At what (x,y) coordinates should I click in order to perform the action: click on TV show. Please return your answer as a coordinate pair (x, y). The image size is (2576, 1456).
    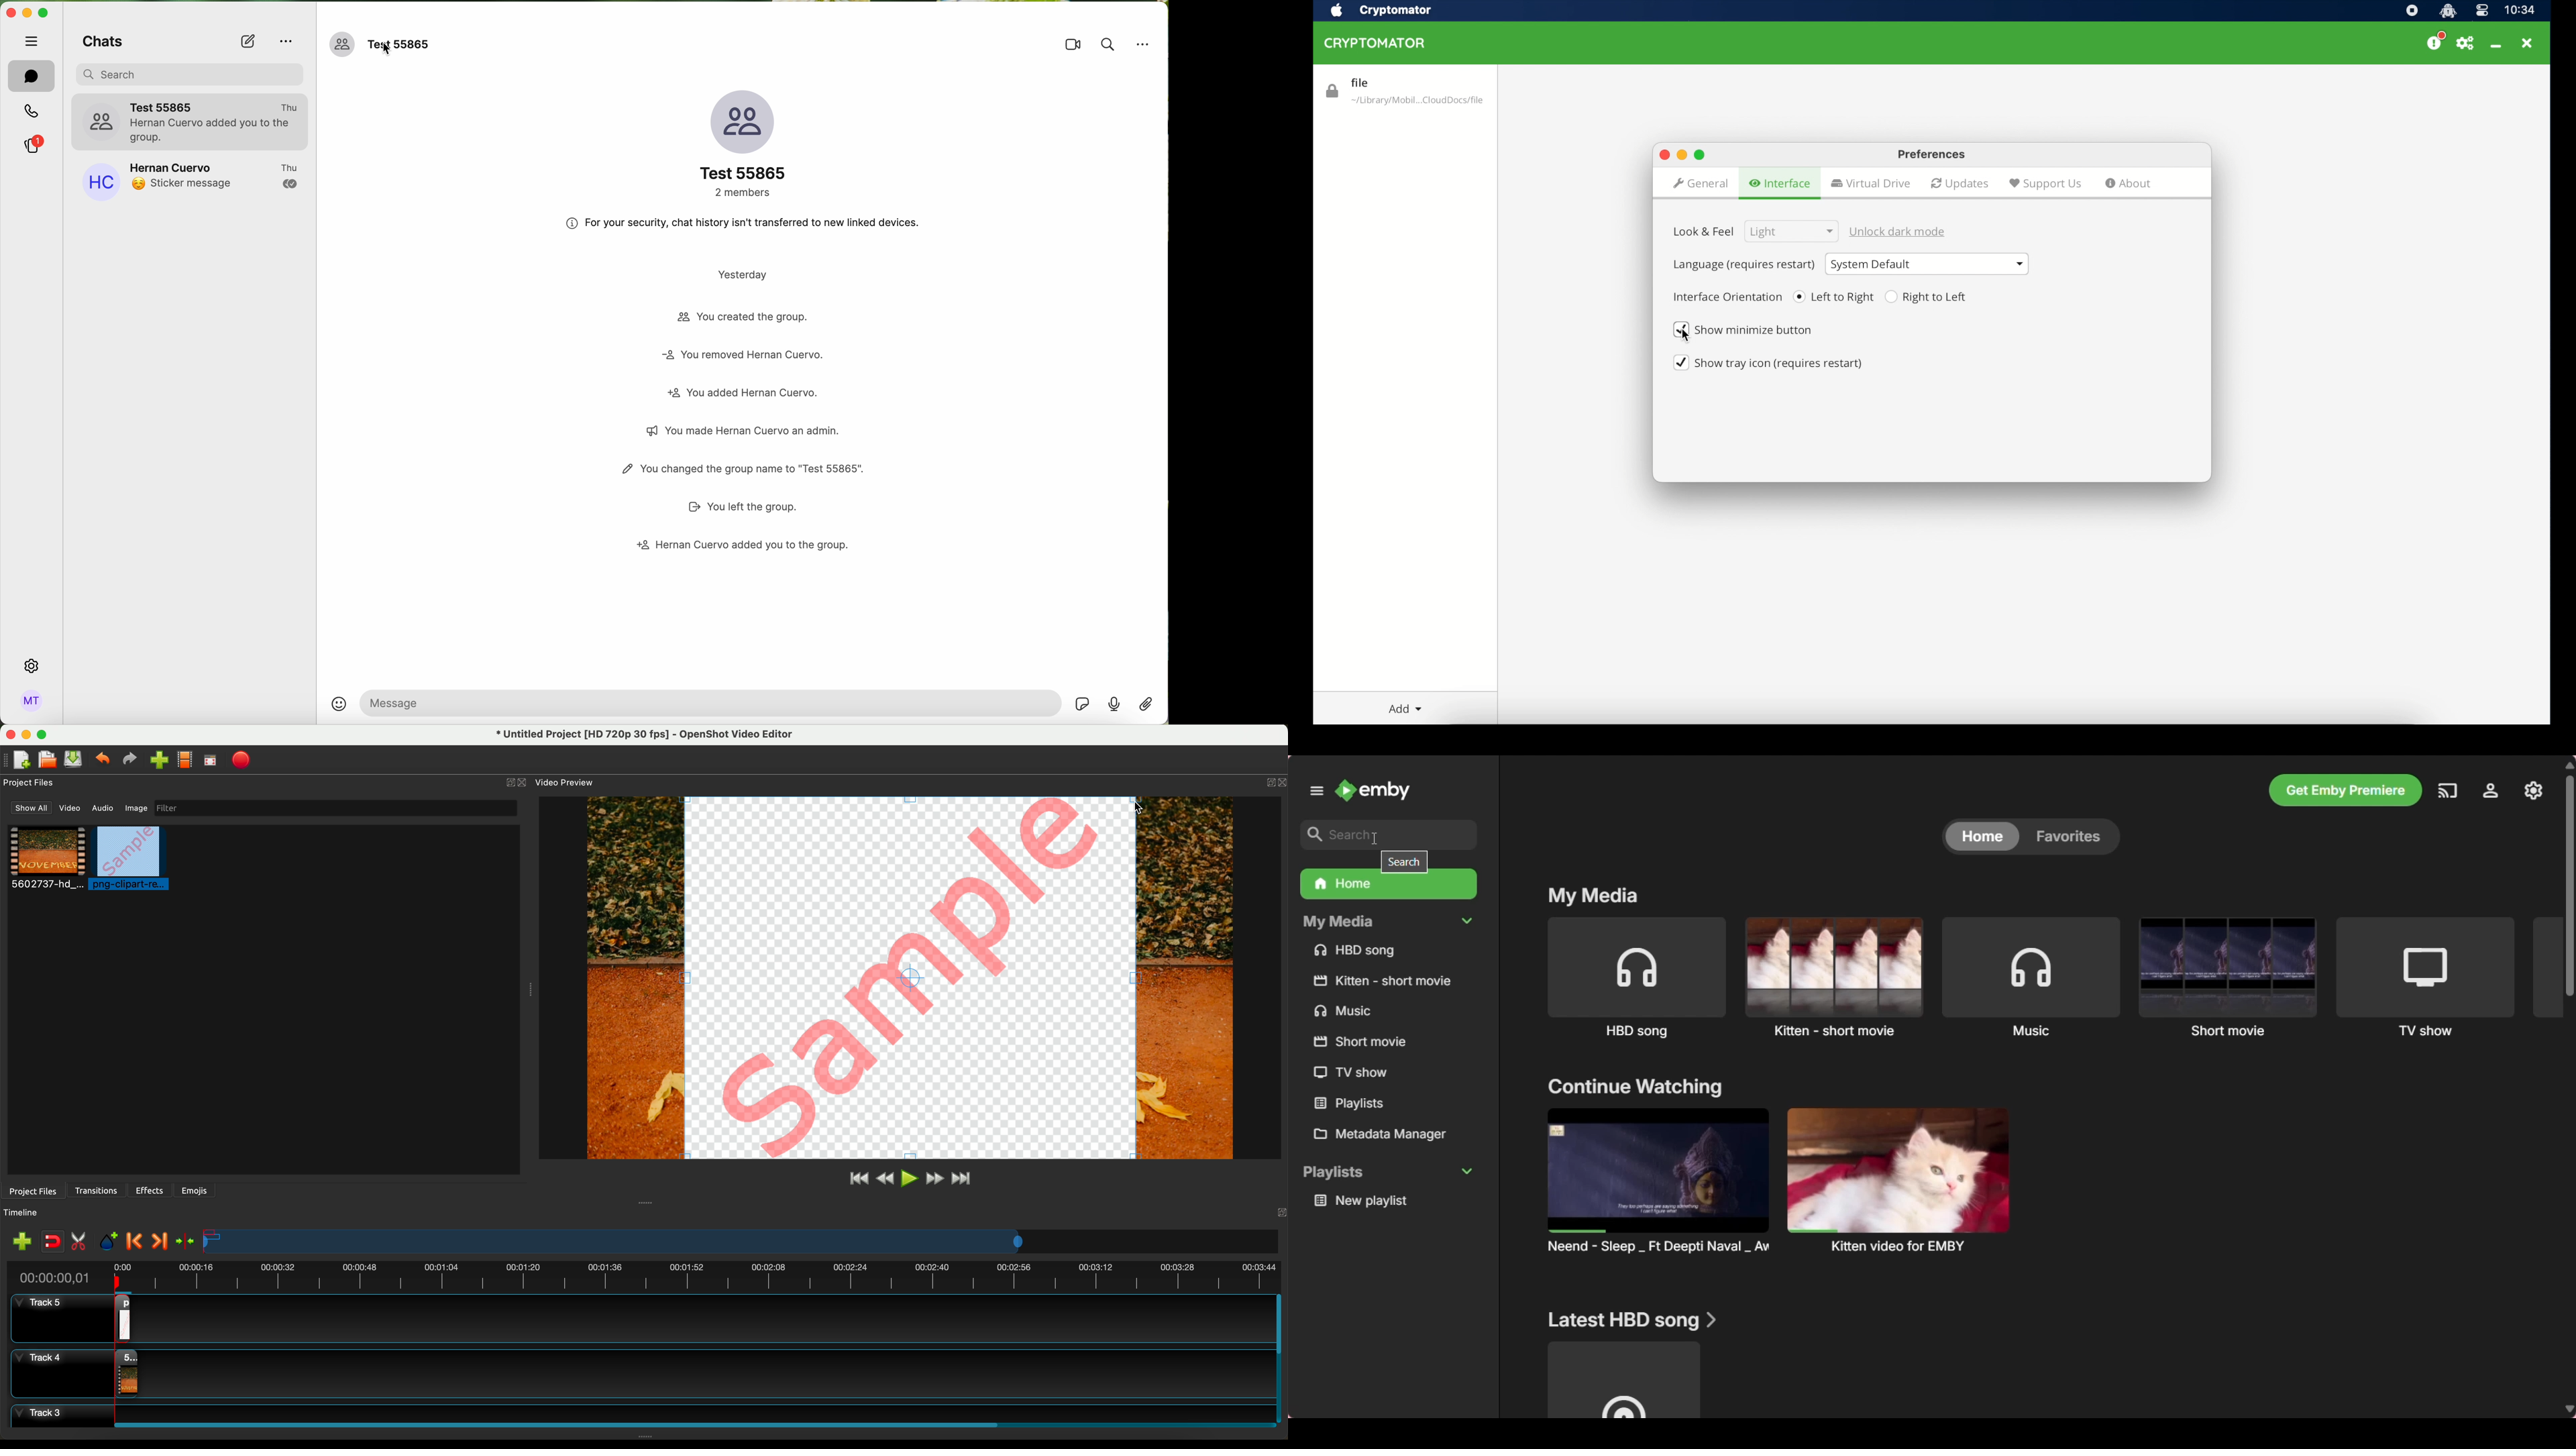
    Looking at the image, I should click on (2426, 976).